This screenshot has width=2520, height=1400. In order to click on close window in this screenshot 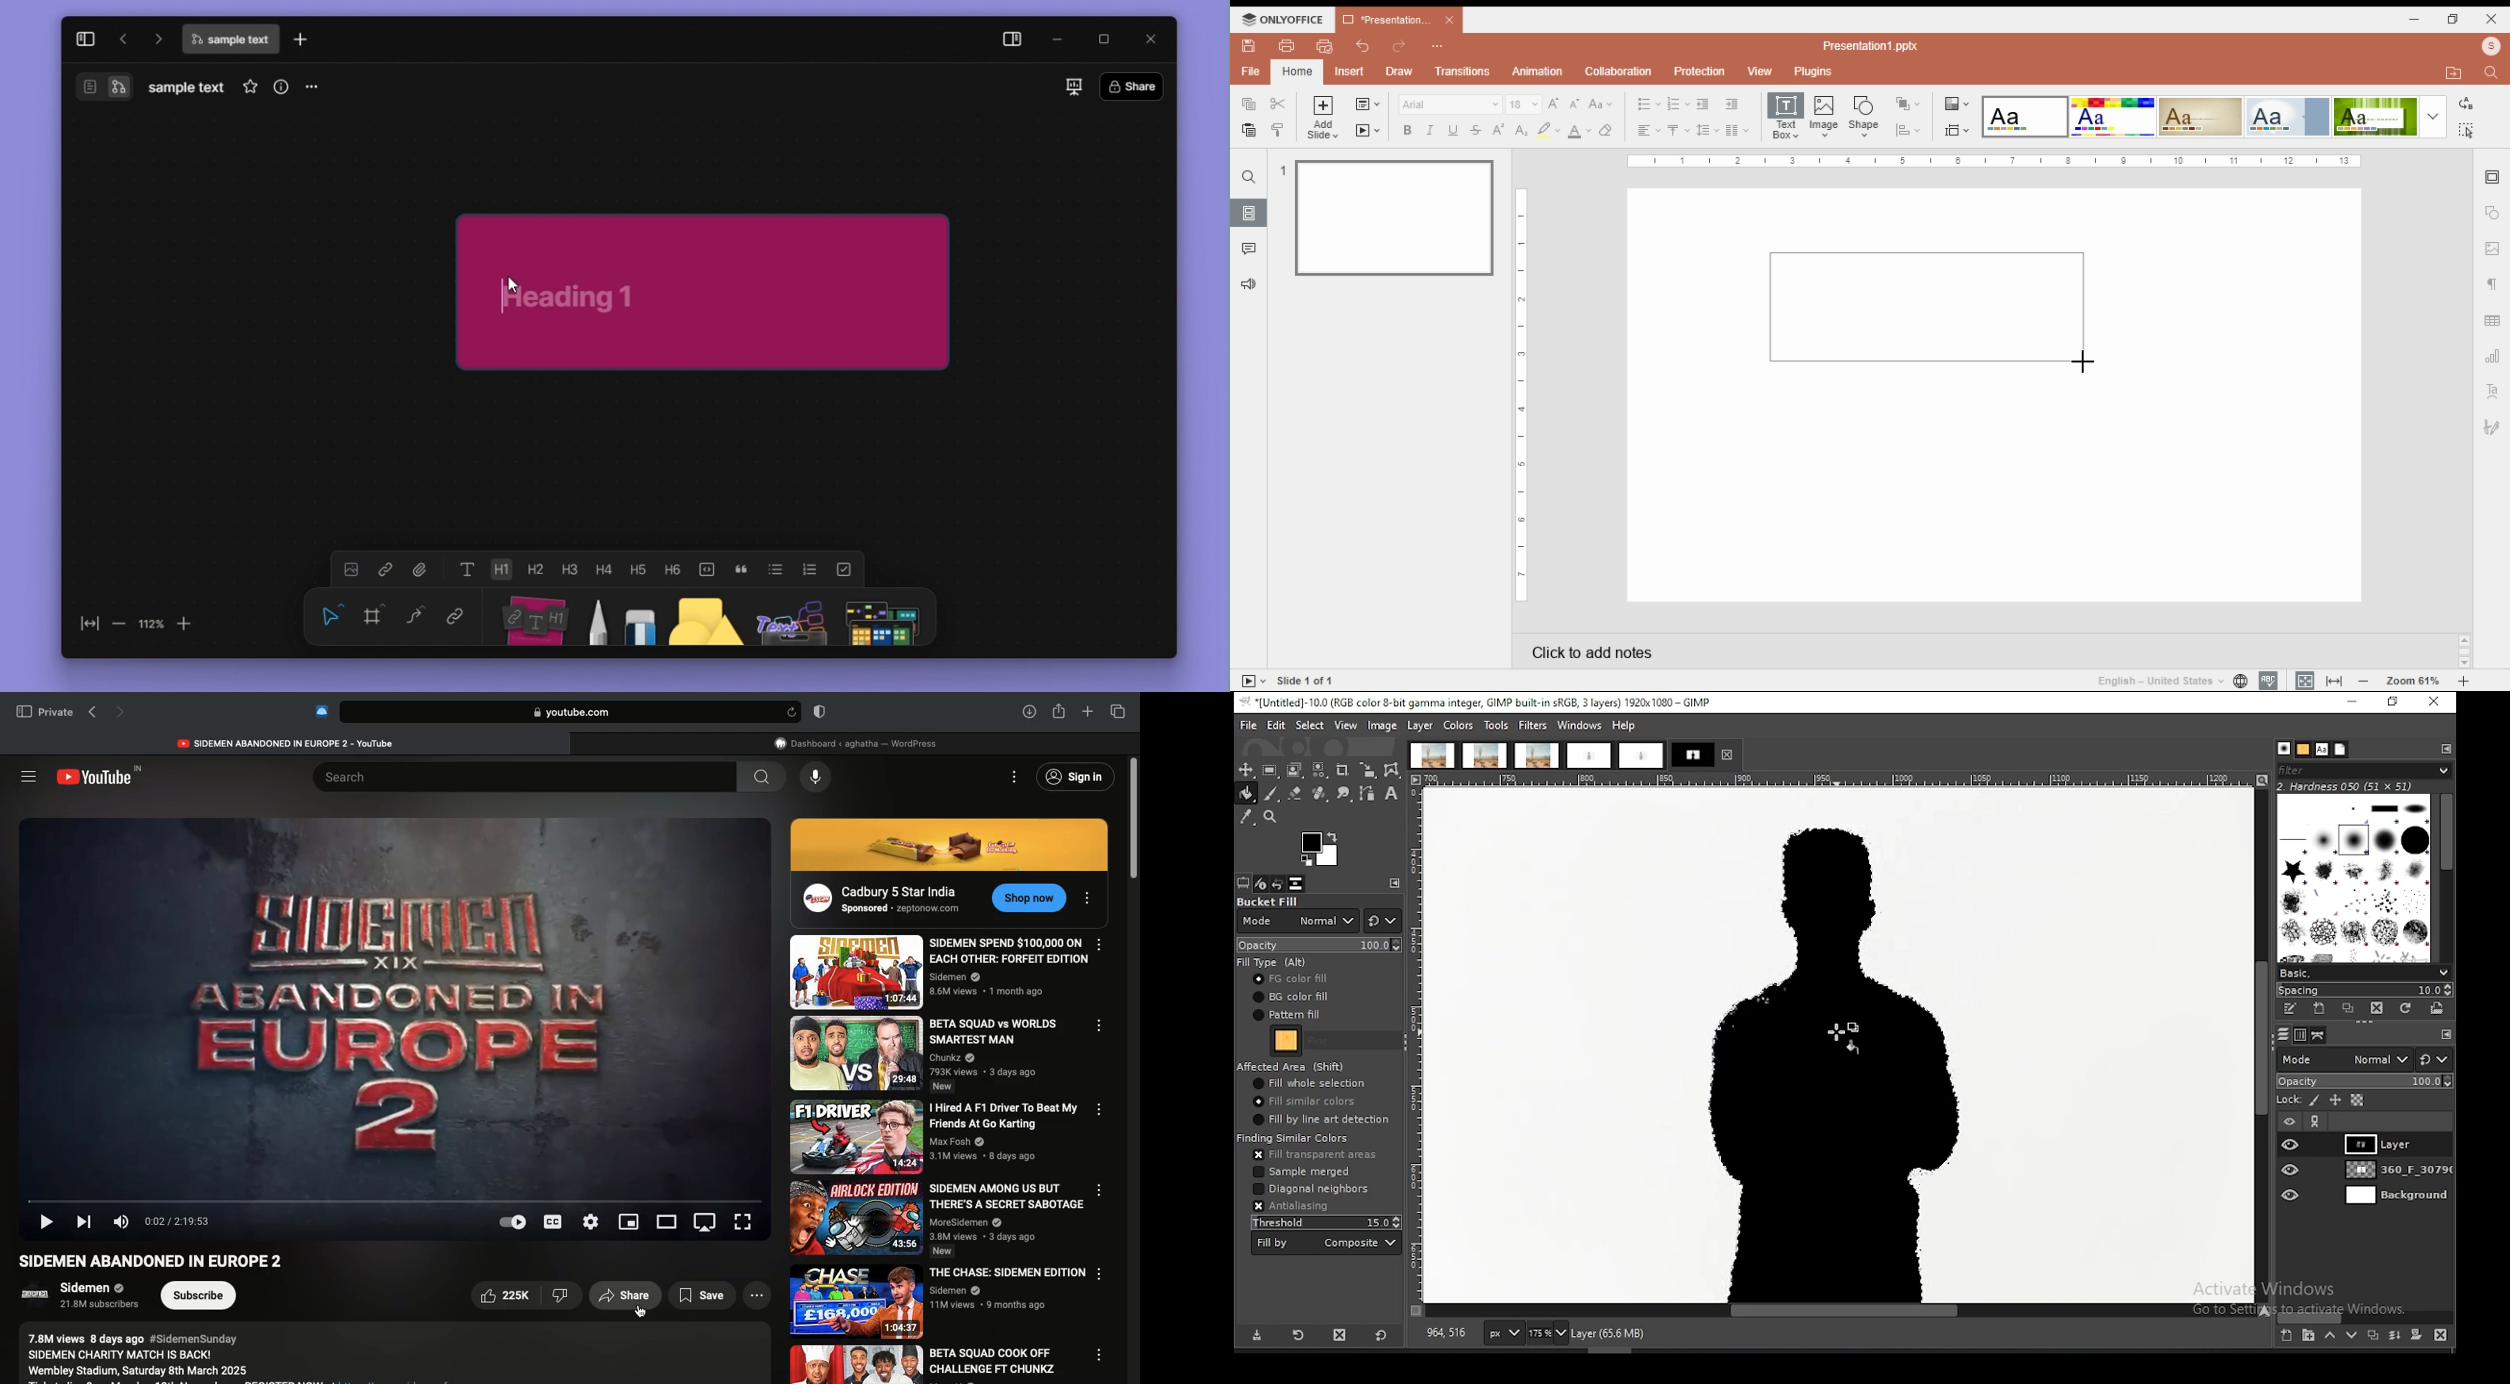, I will do `click(2490, 18)`.